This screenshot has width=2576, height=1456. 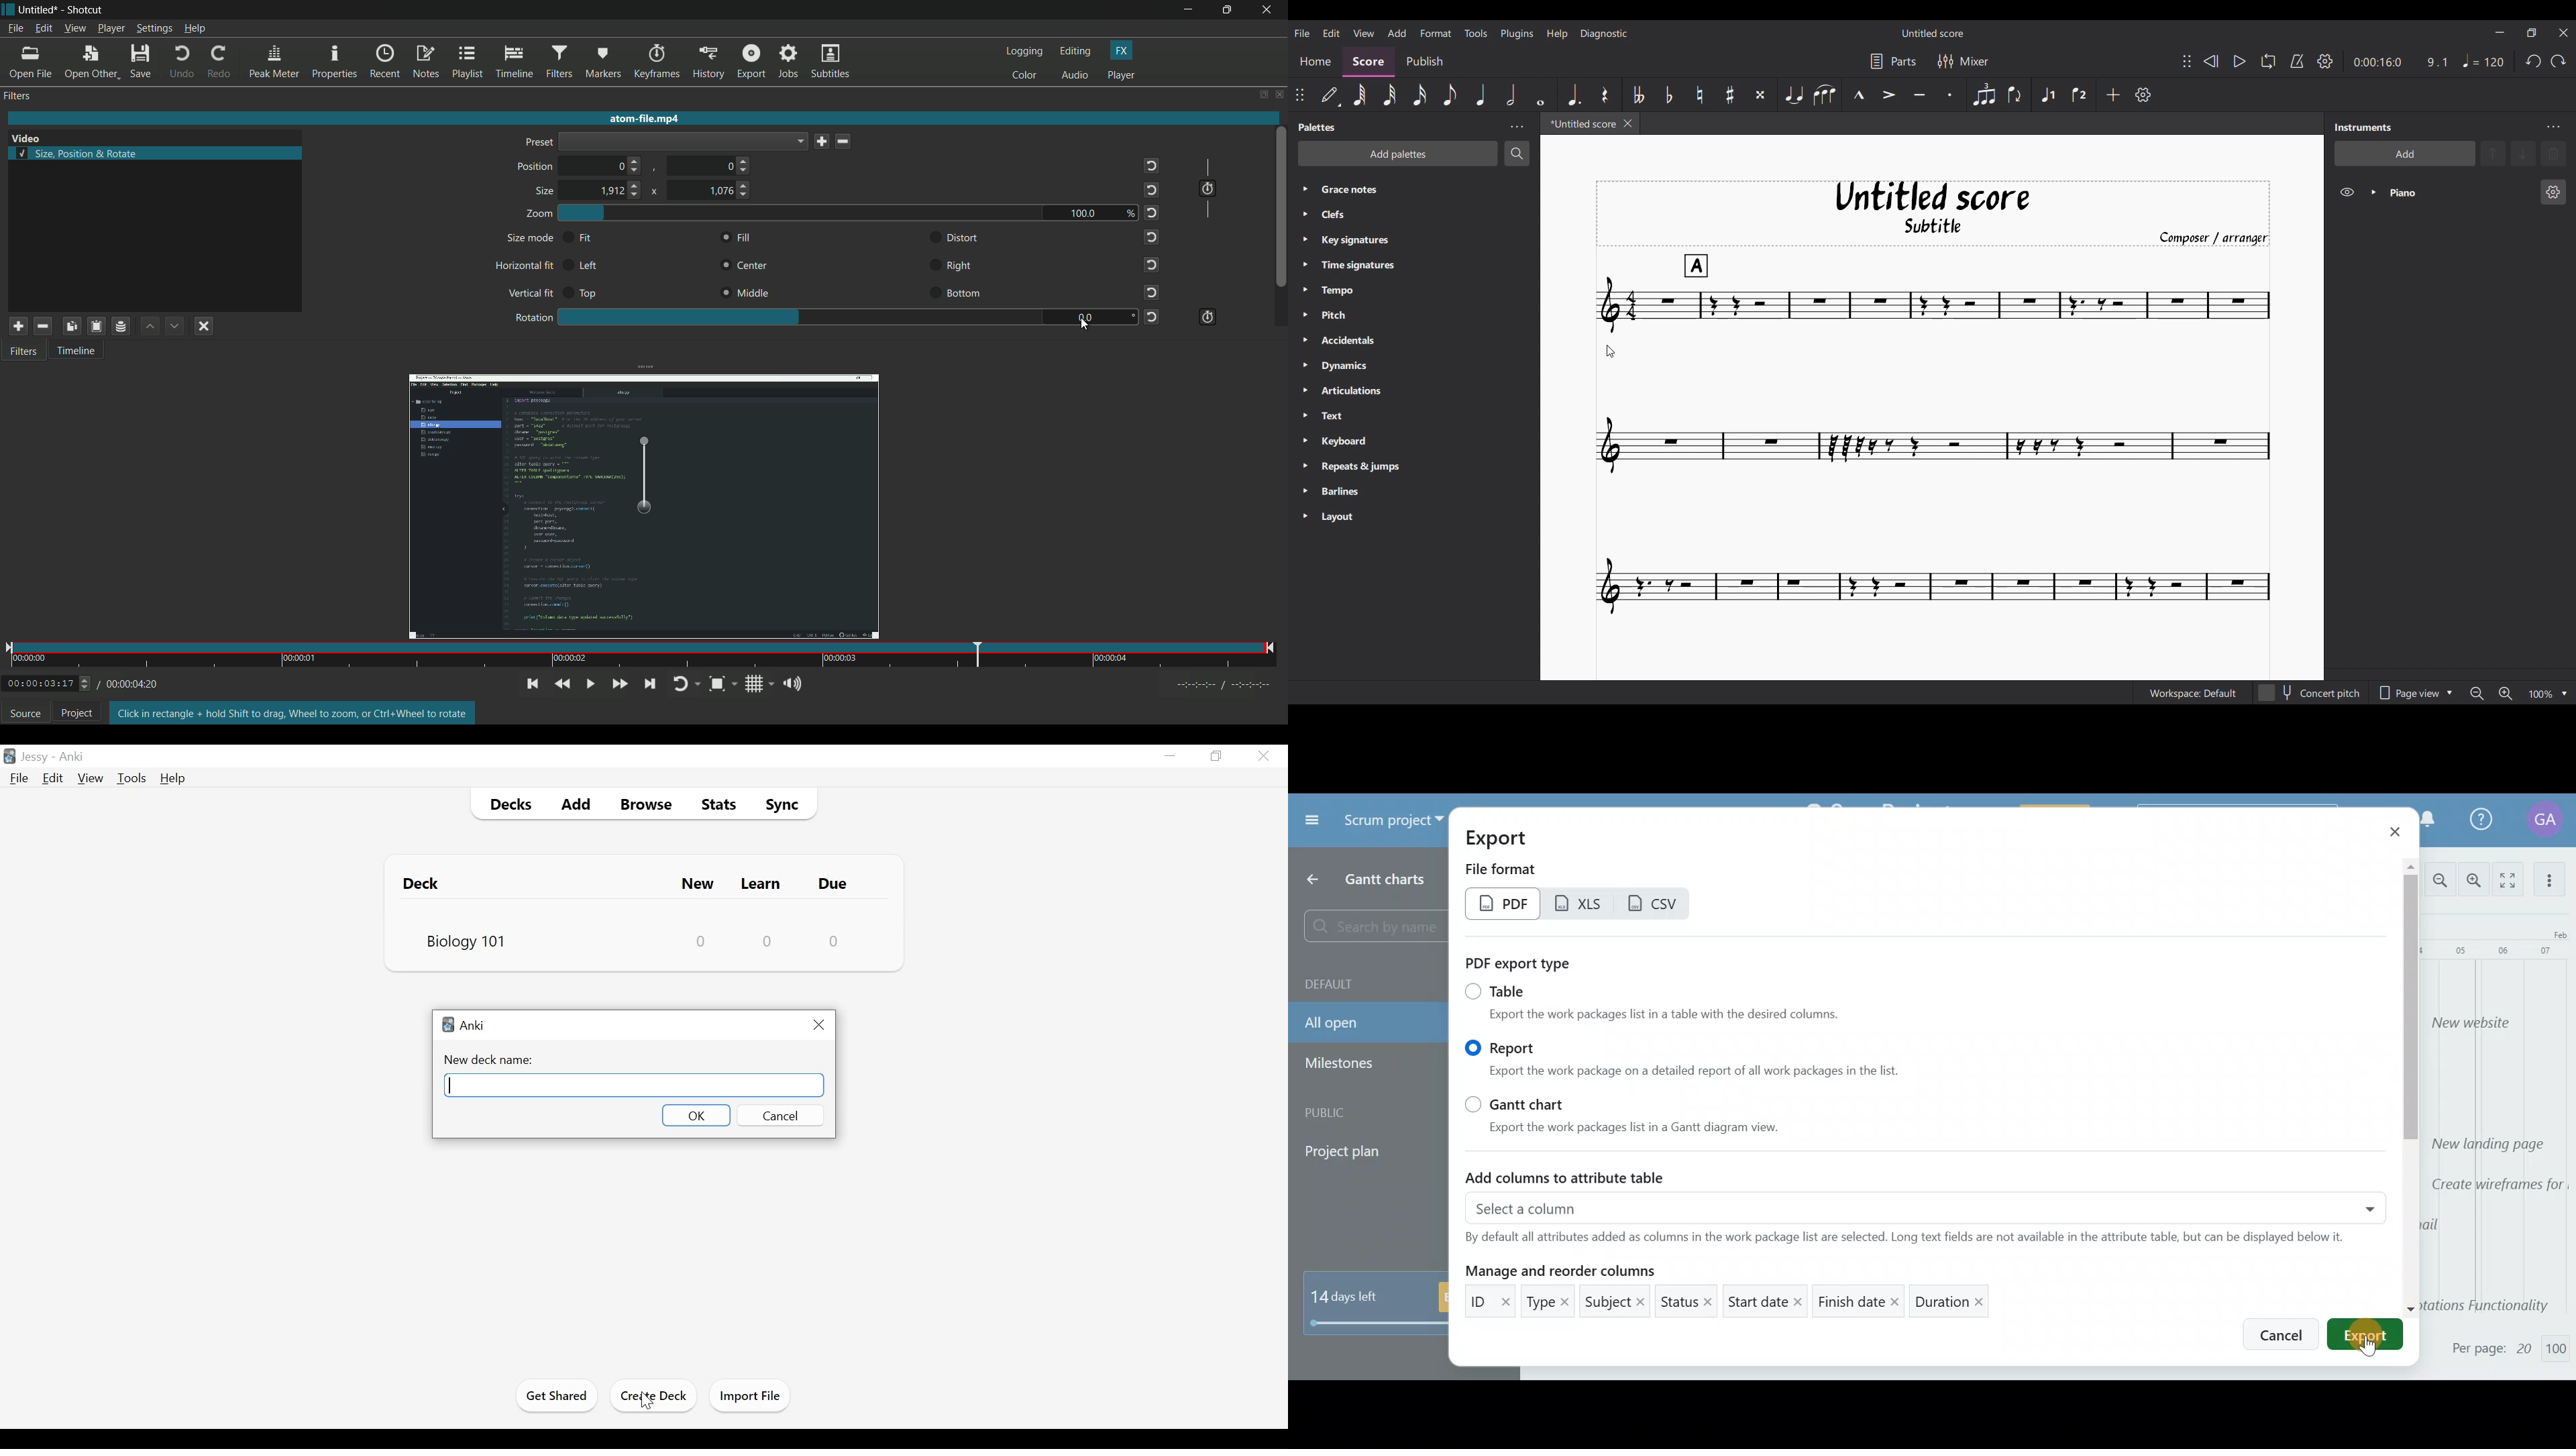 I want to click on Play, so click(x=2239, y=61).